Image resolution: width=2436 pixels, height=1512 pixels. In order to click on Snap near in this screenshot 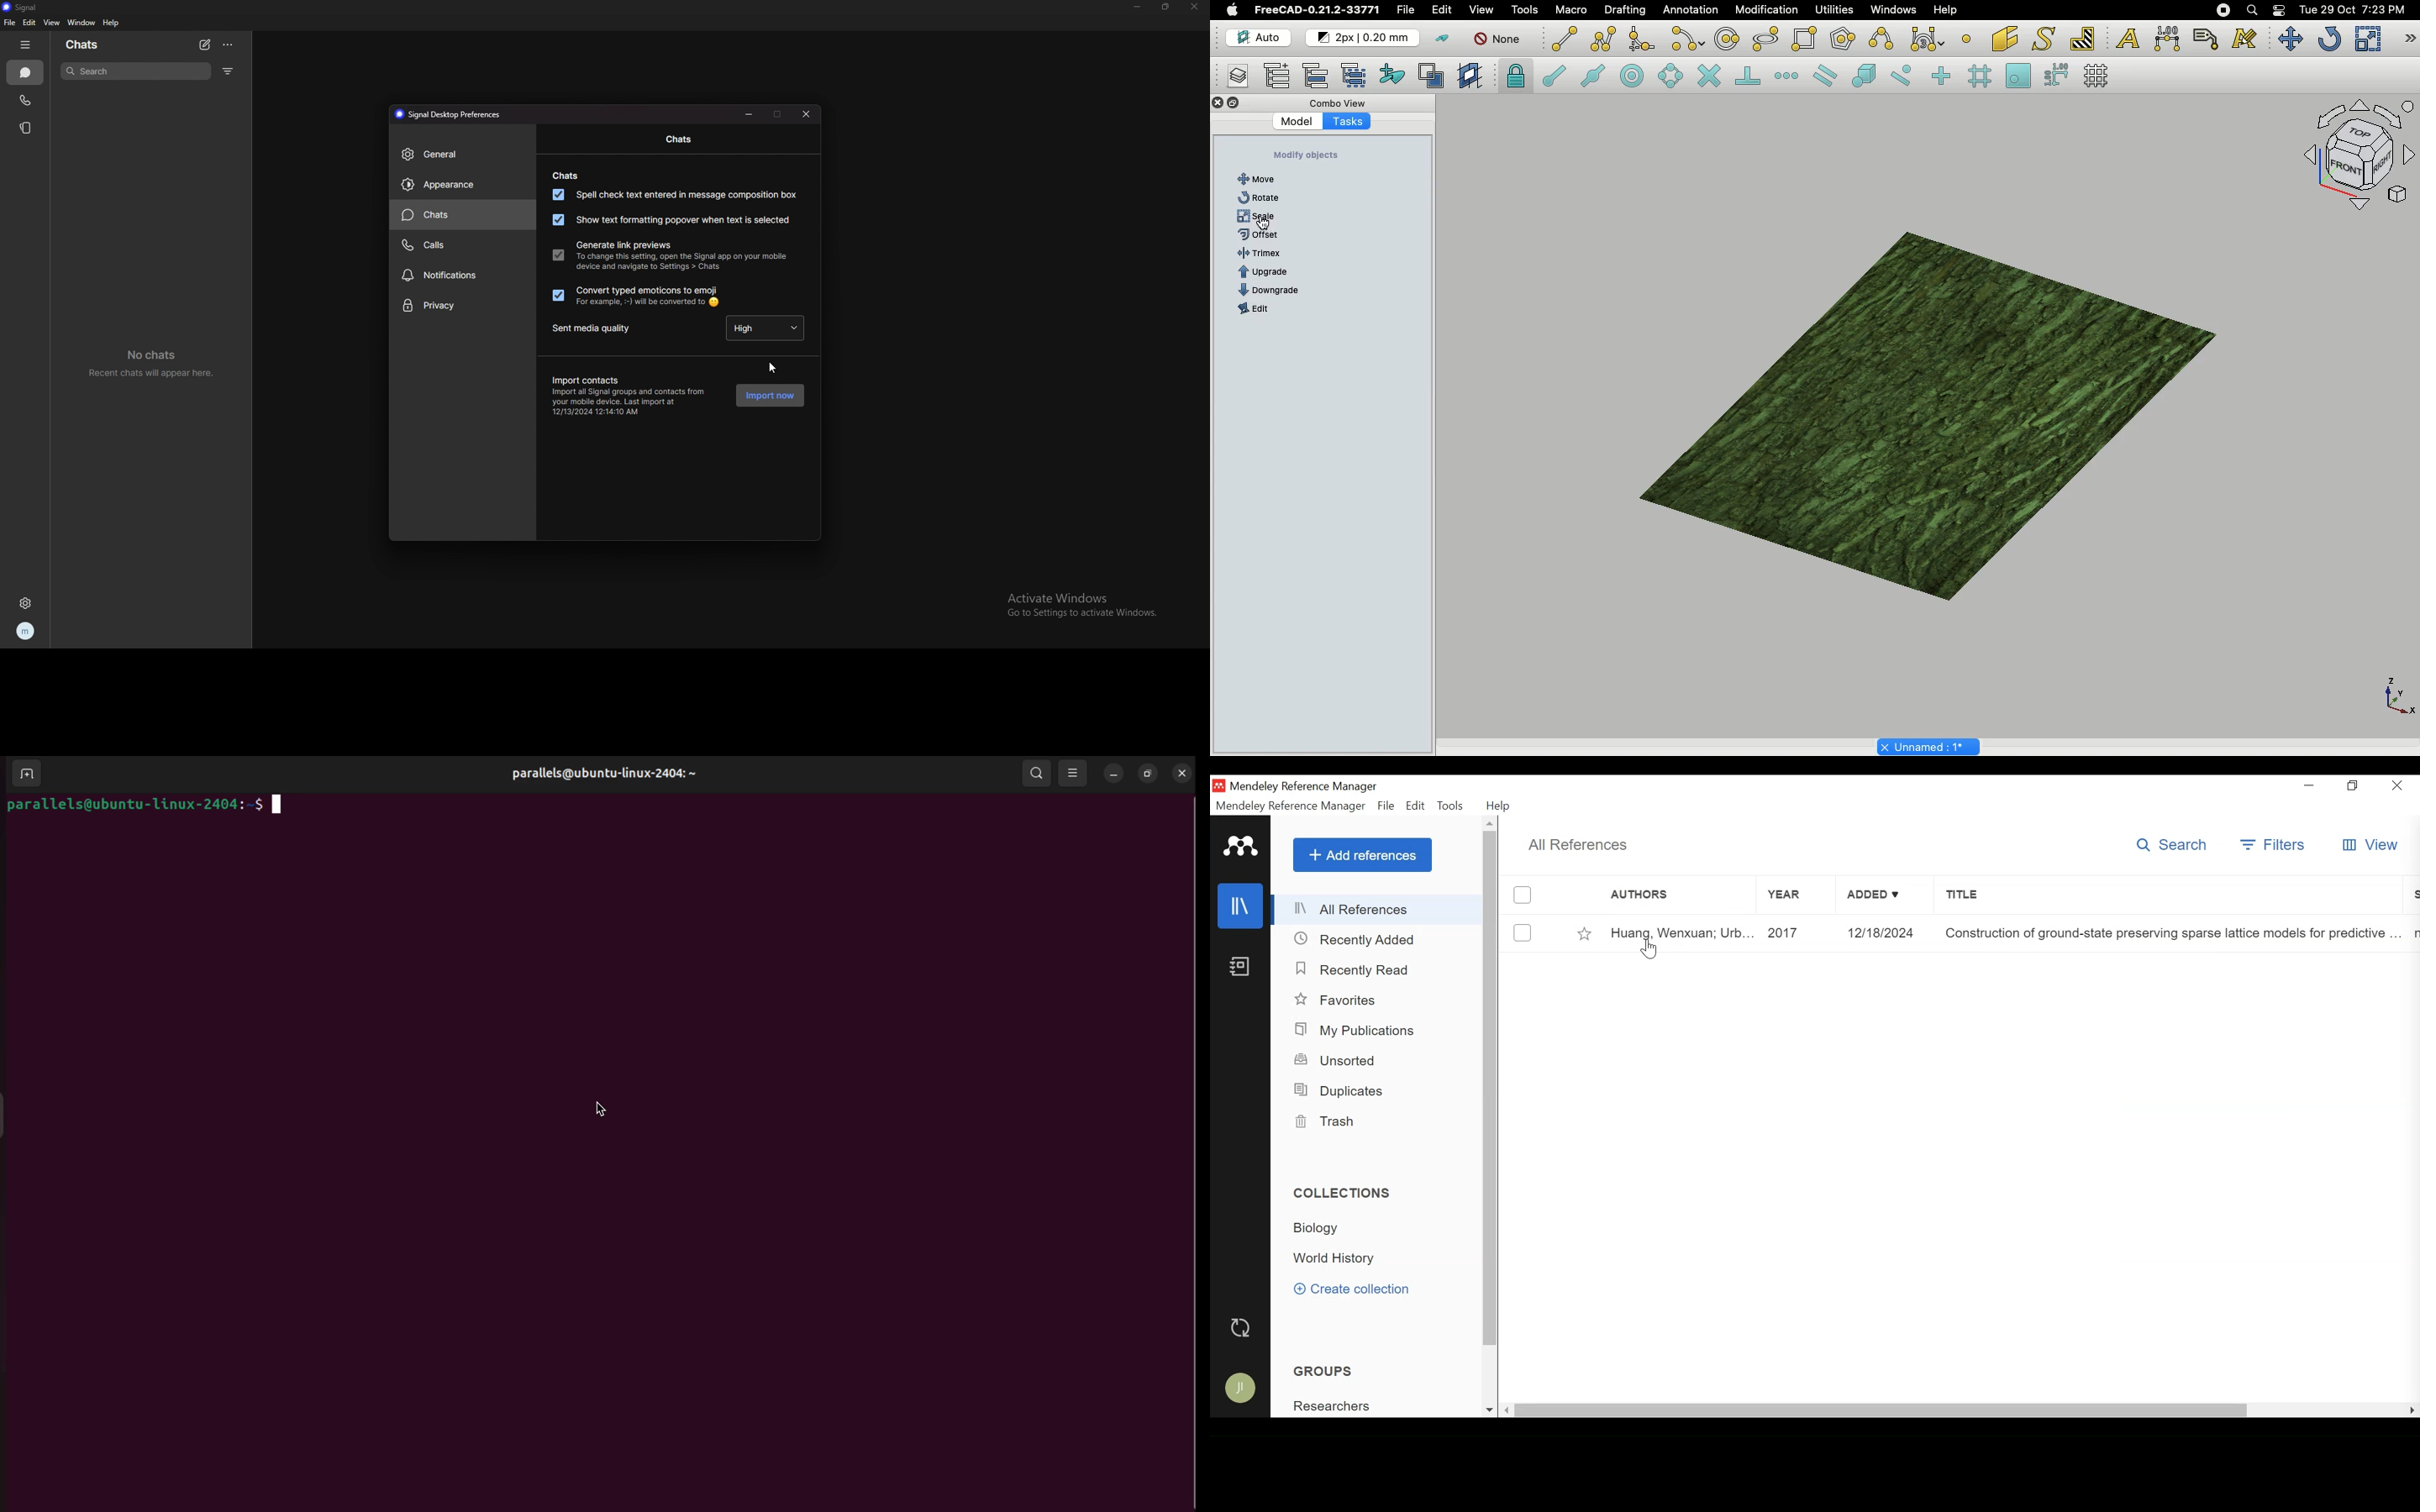, I will do `click(1901, 76)`.